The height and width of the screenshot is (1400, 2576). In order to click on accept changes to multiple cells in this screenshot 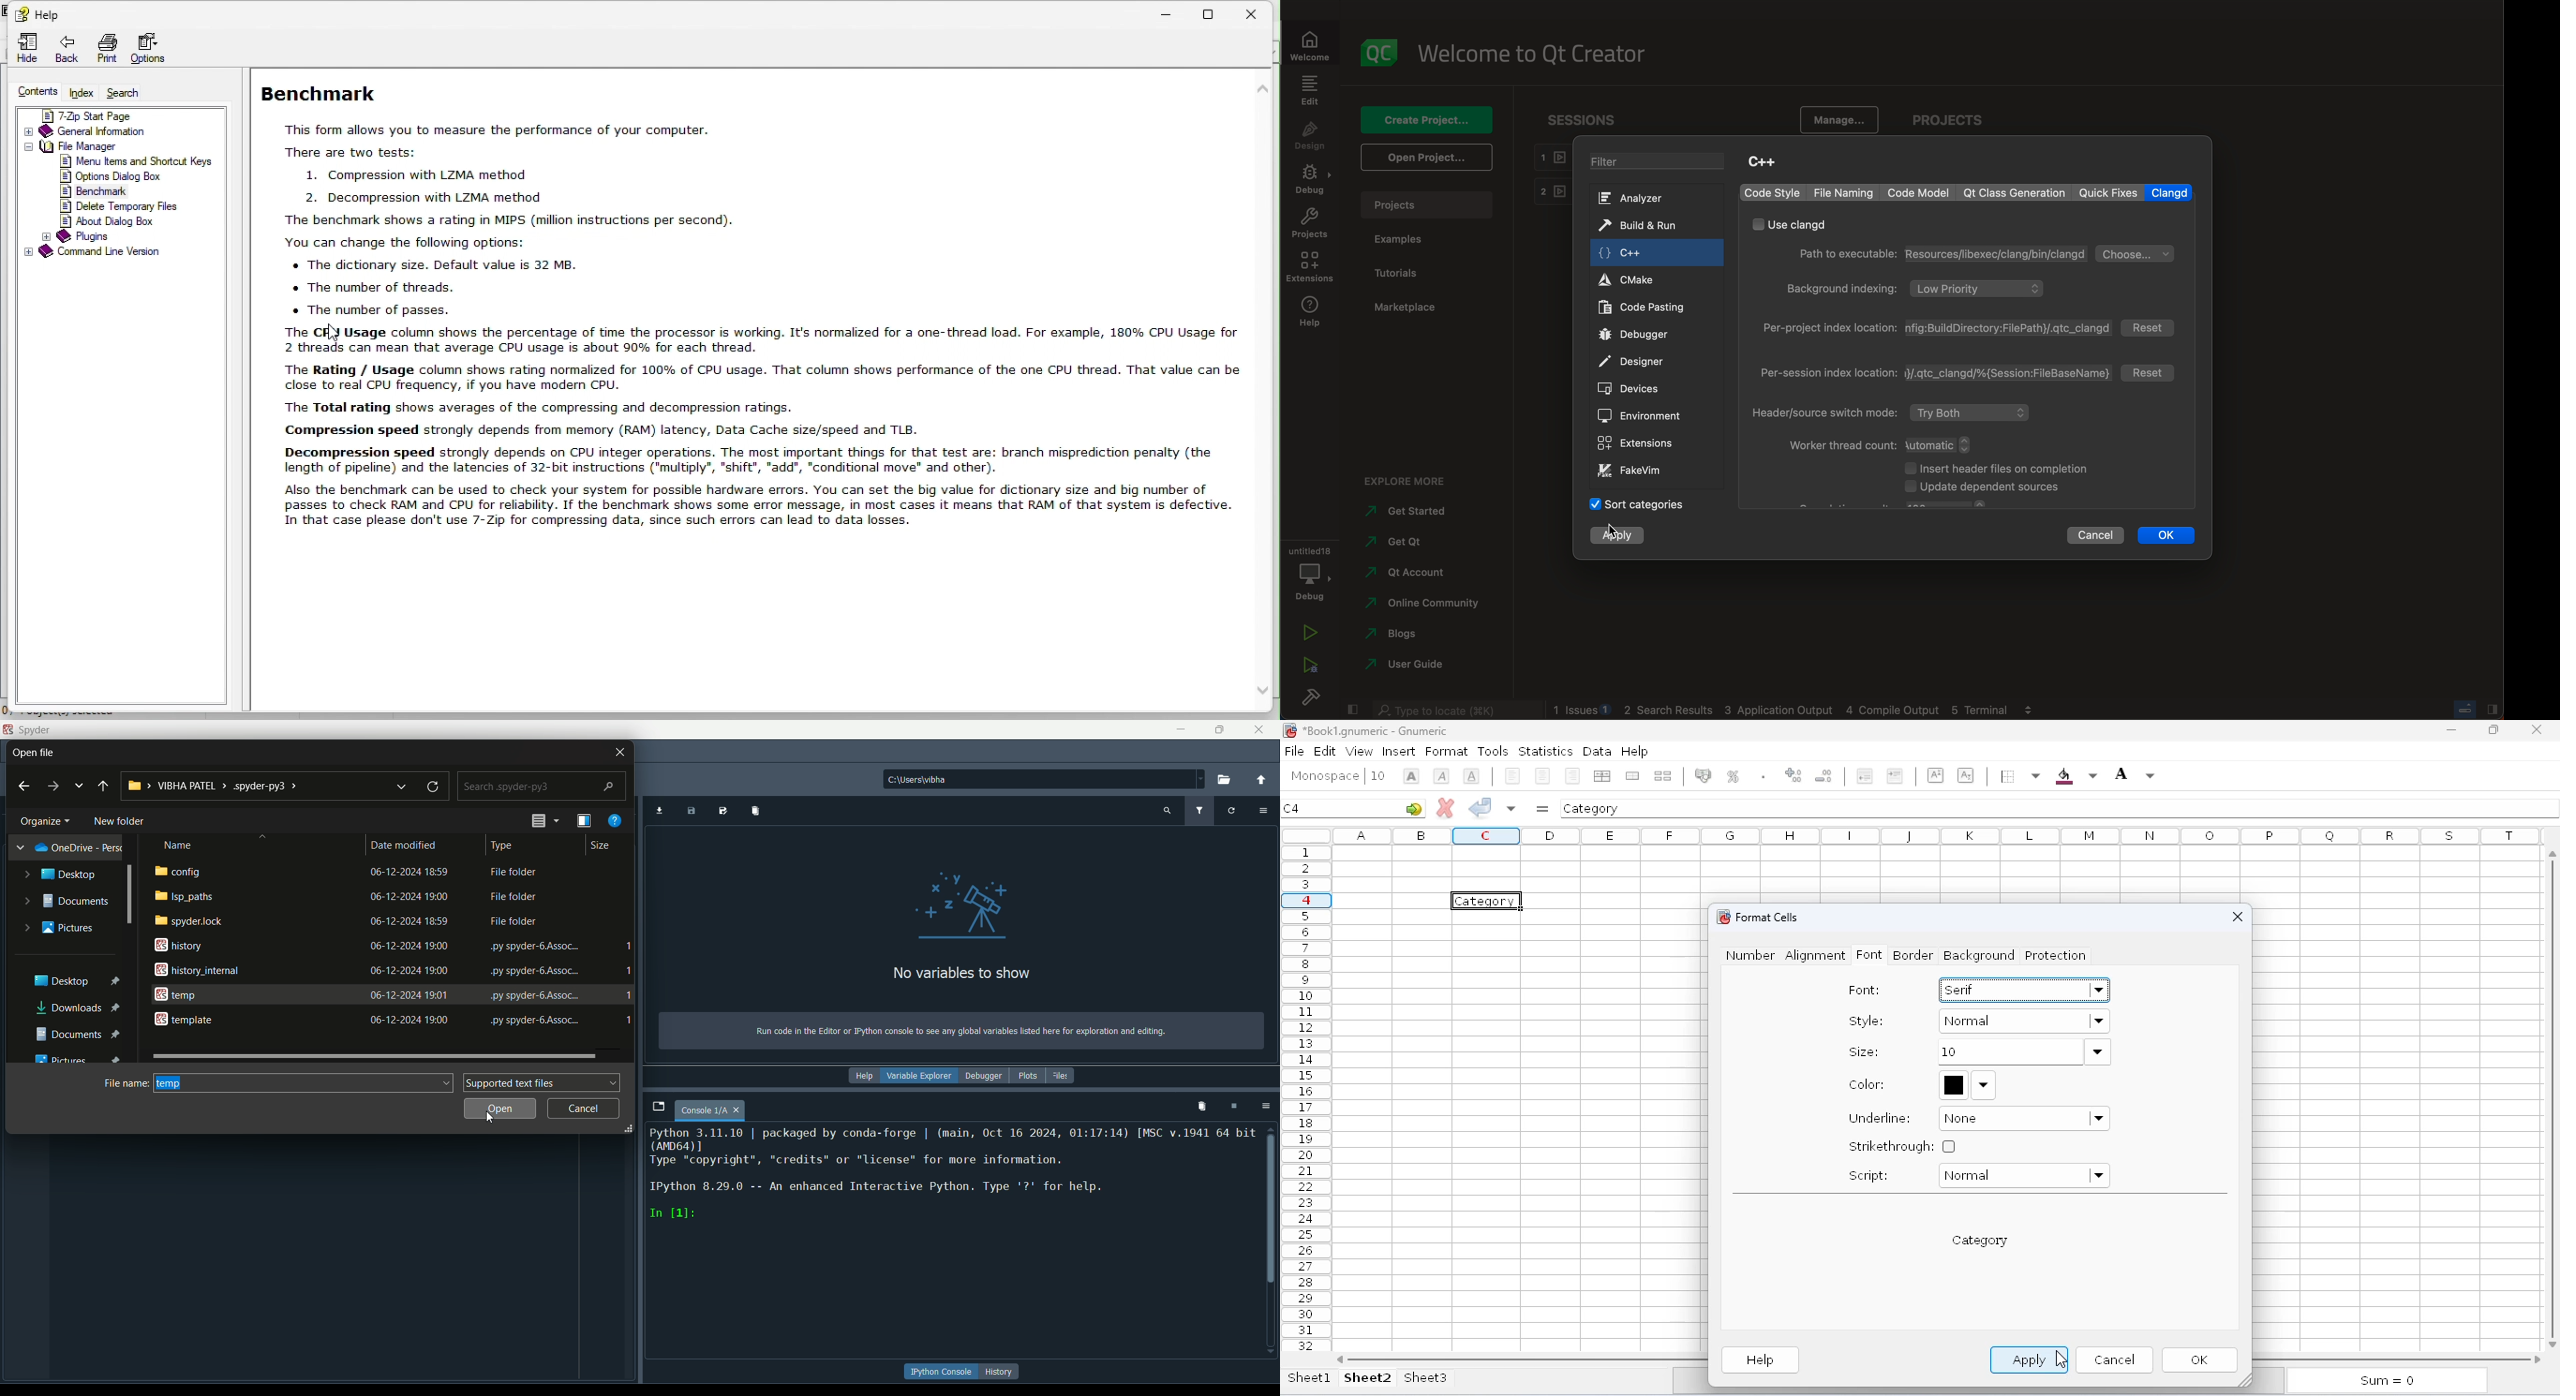, I will do `click(1511, 808)`.